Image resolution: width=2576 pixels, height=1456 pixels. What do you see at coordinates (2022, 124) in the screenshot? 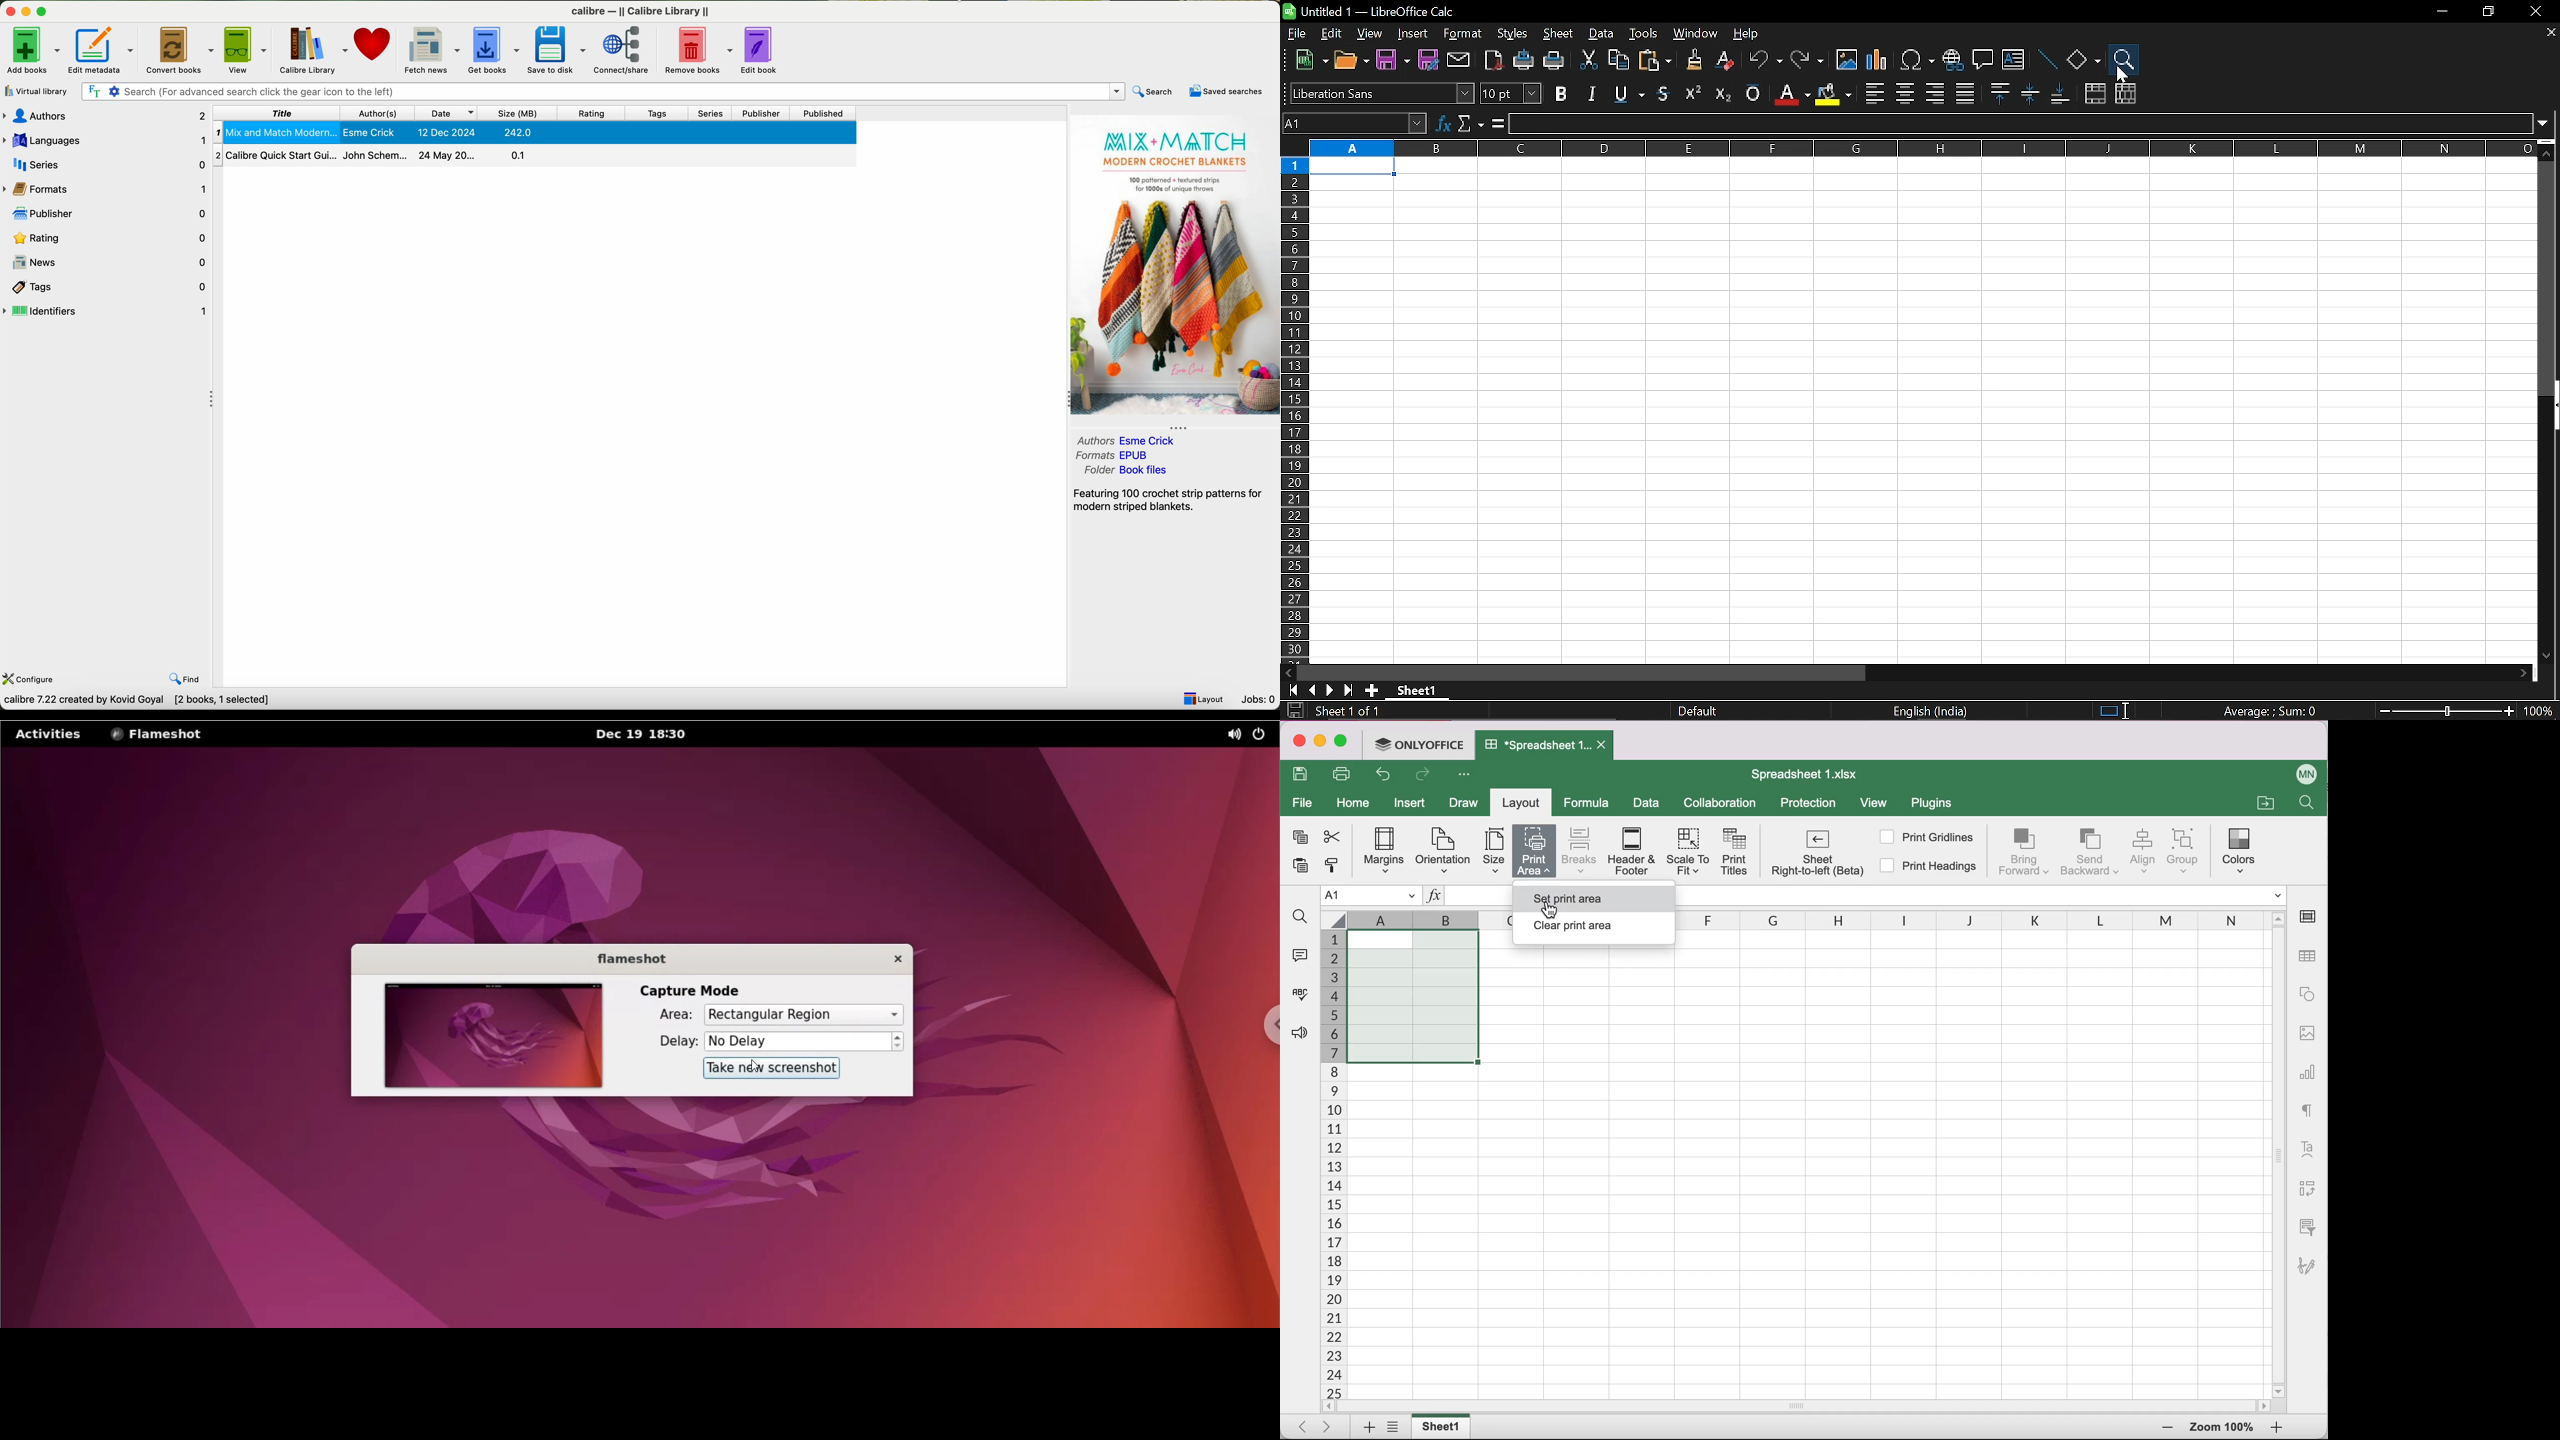
I see `input line` at bounding box center [2022, 124].